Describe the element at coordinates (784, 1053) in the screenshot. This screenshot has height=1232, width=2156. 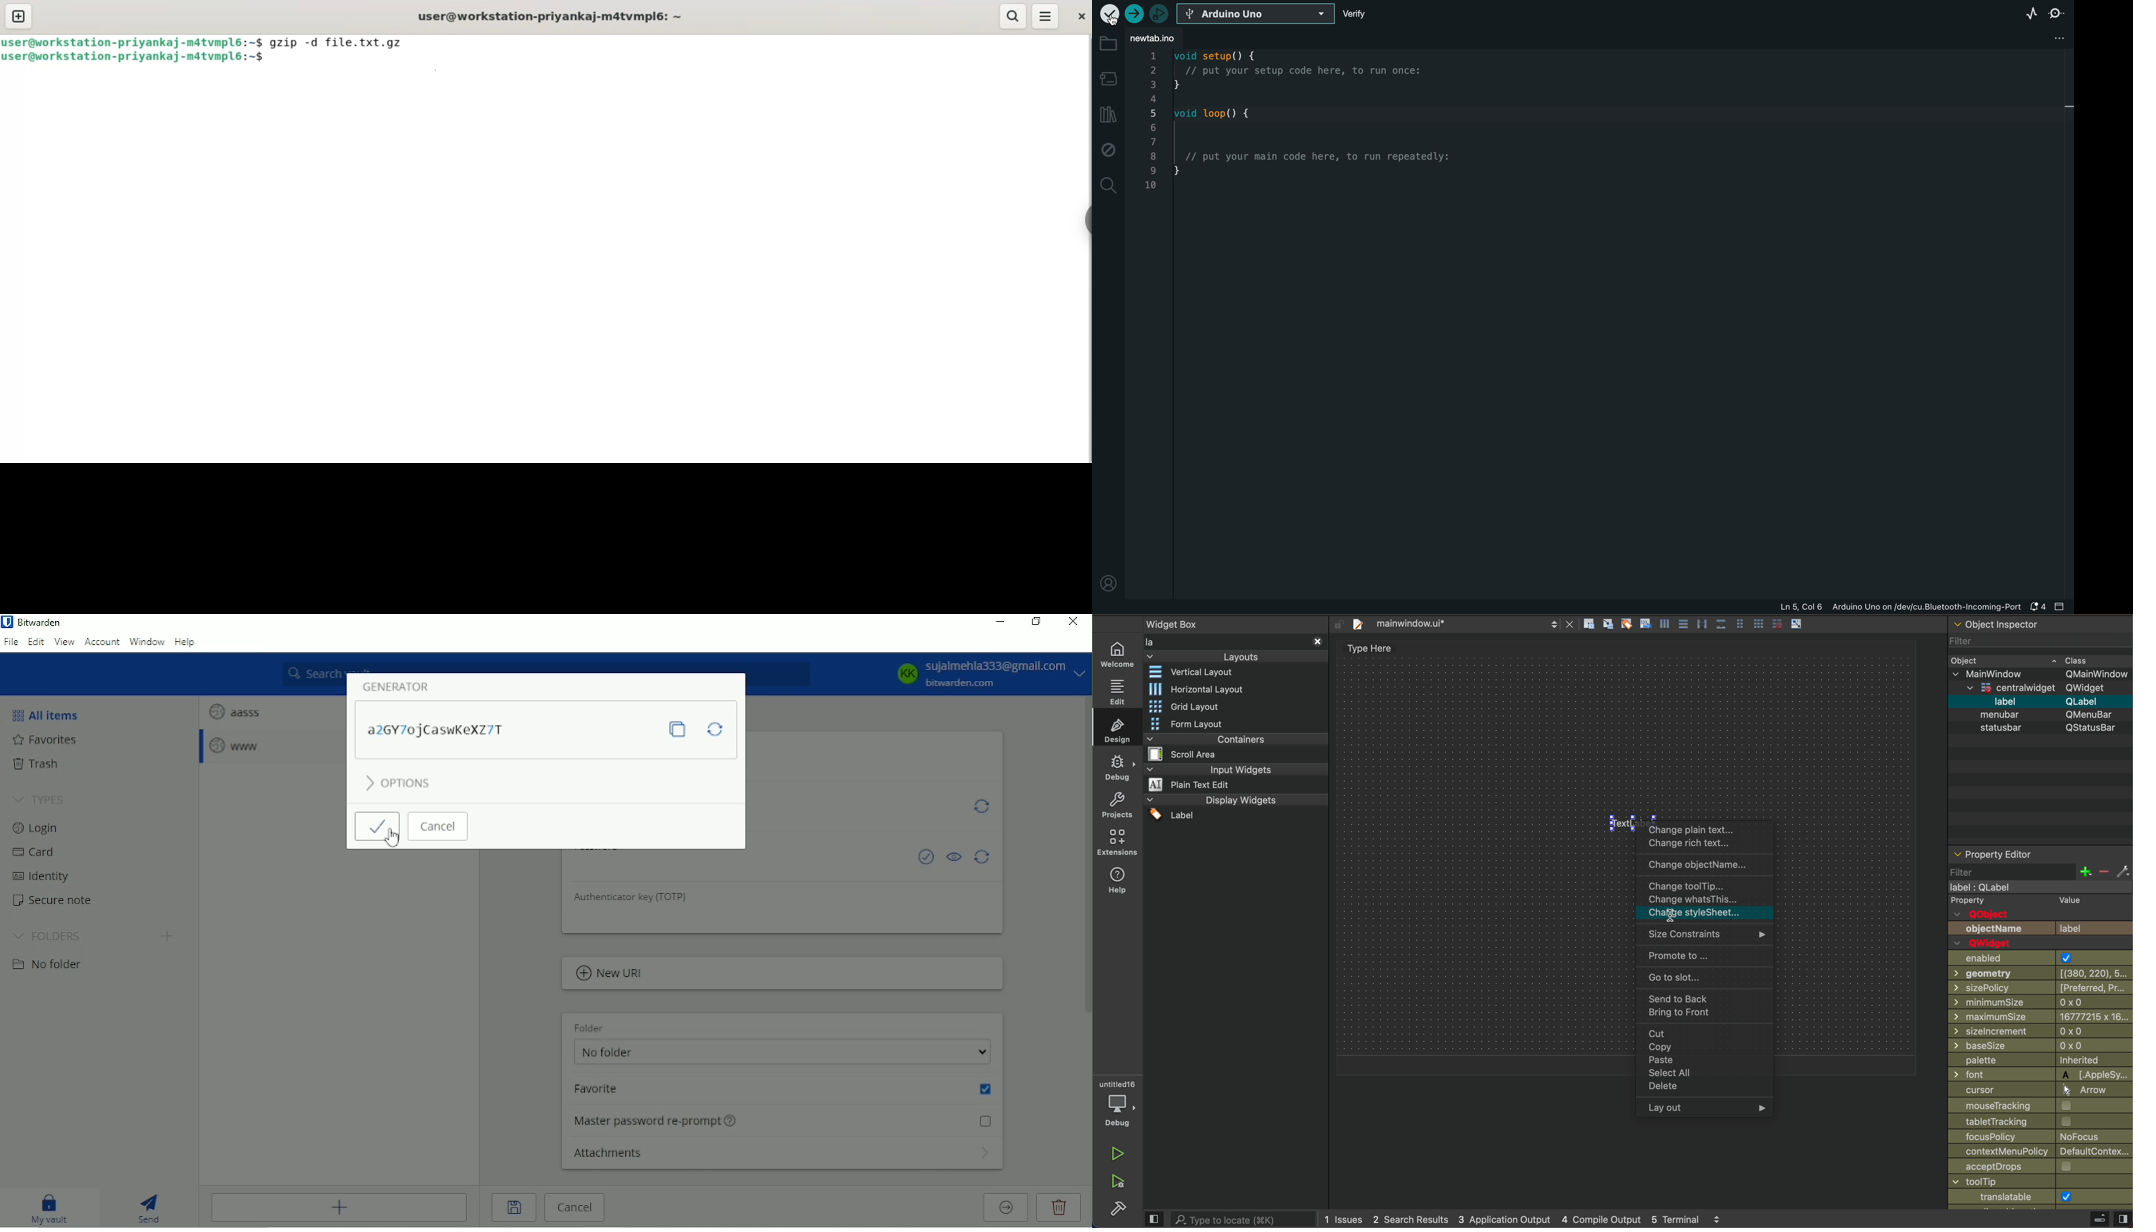
I see `No folder` at that location.